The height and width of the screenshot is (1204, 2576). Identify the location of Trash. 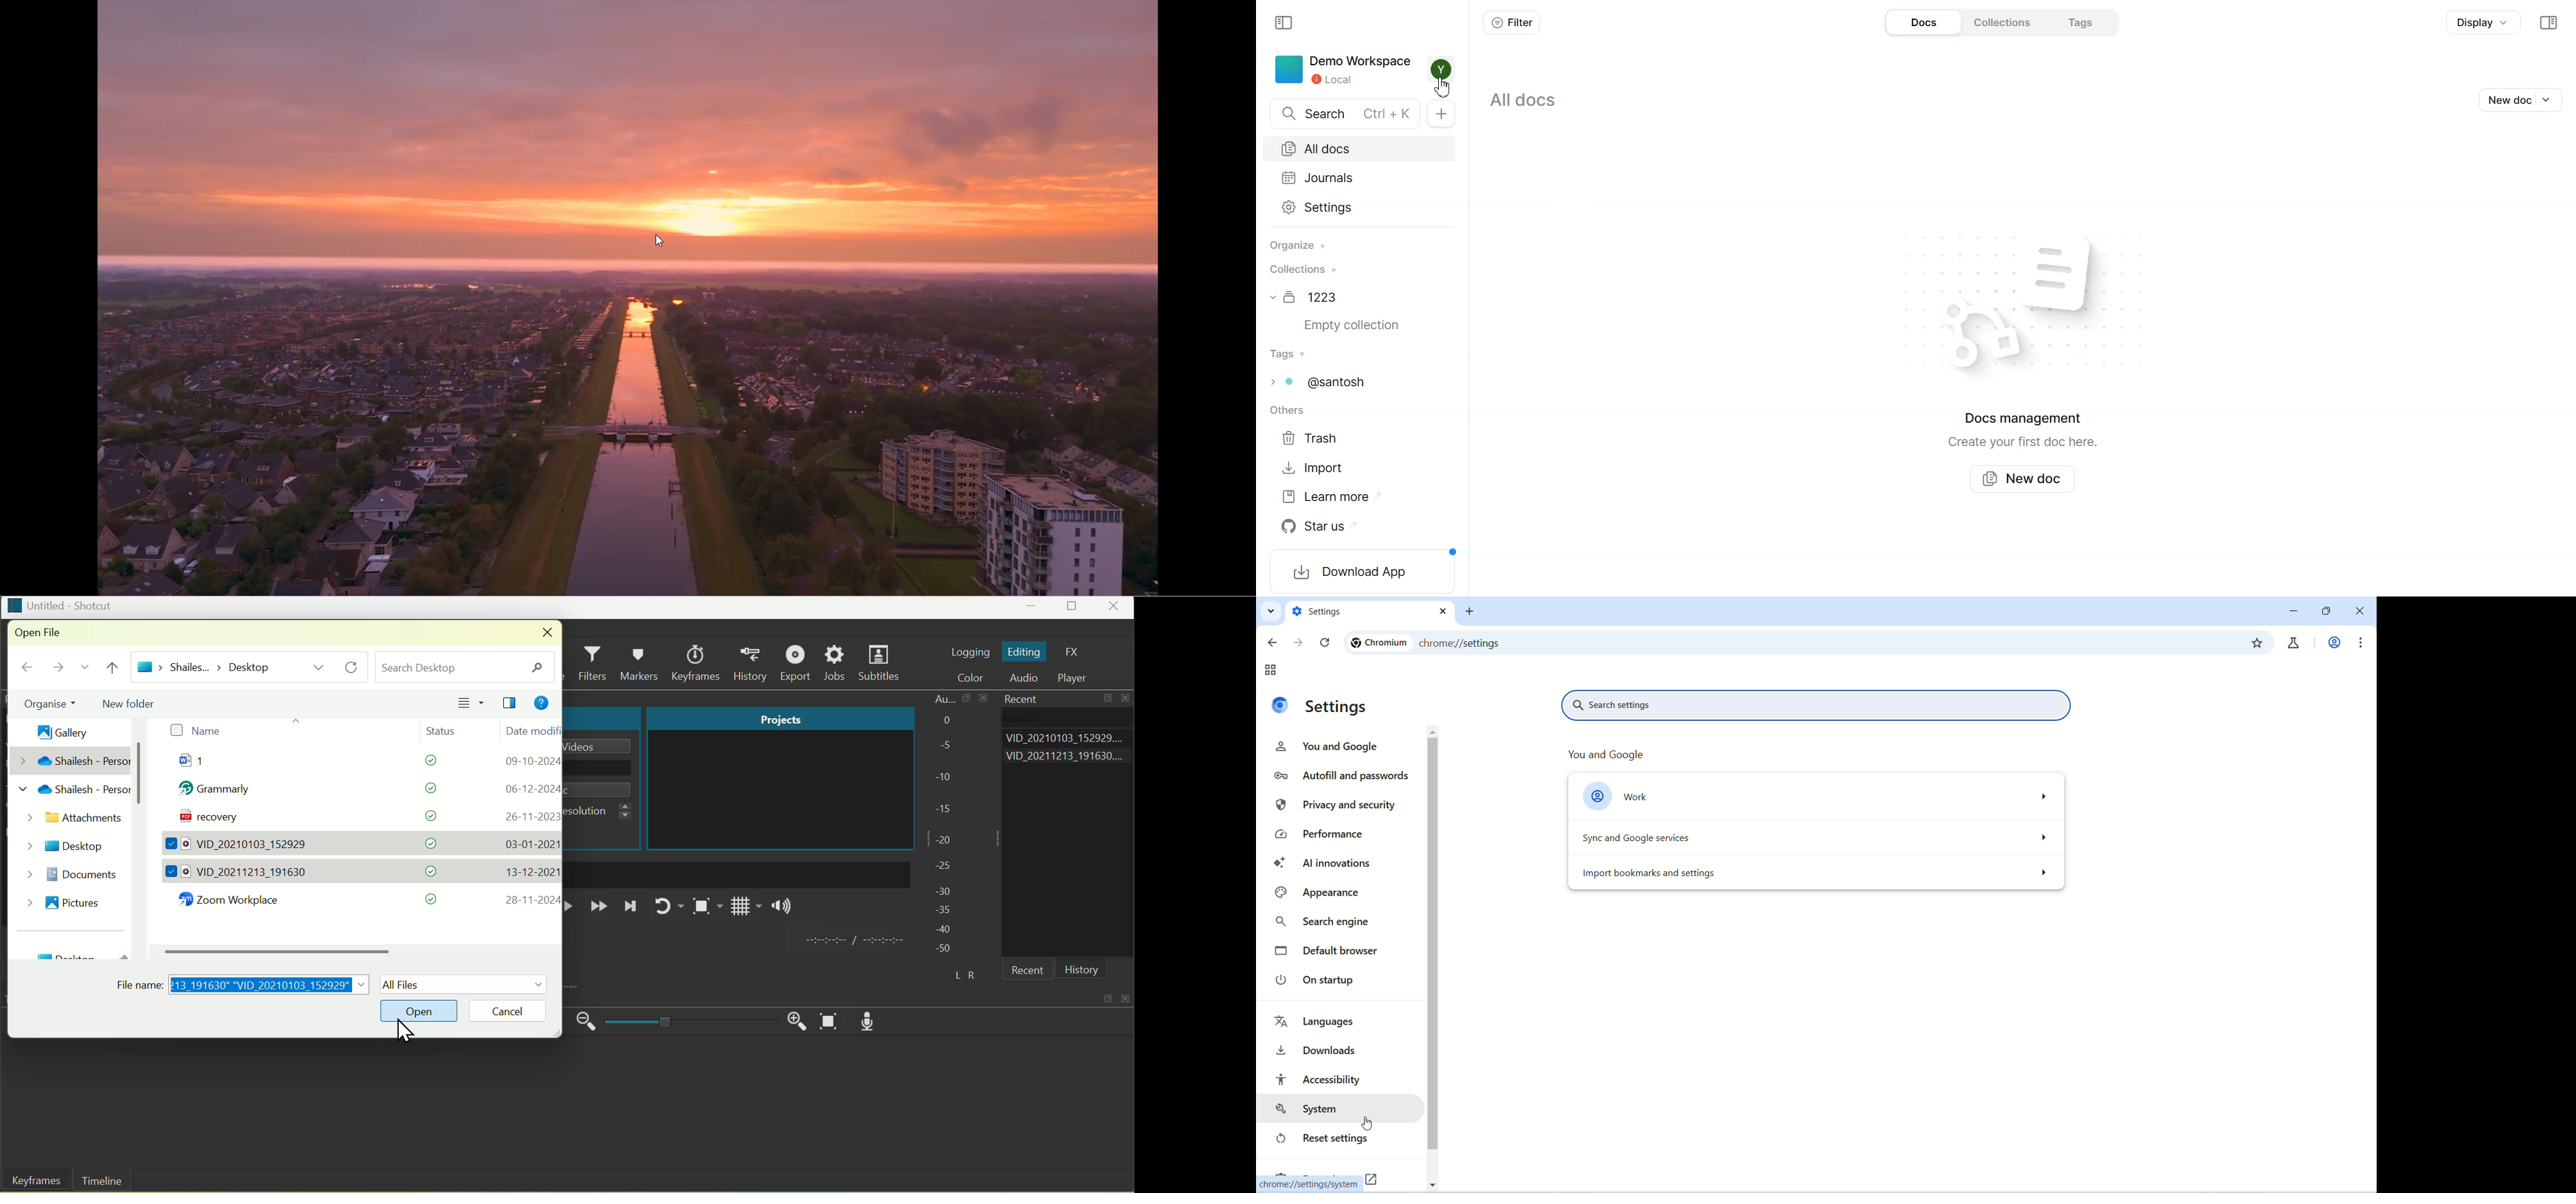
(1318, 437).